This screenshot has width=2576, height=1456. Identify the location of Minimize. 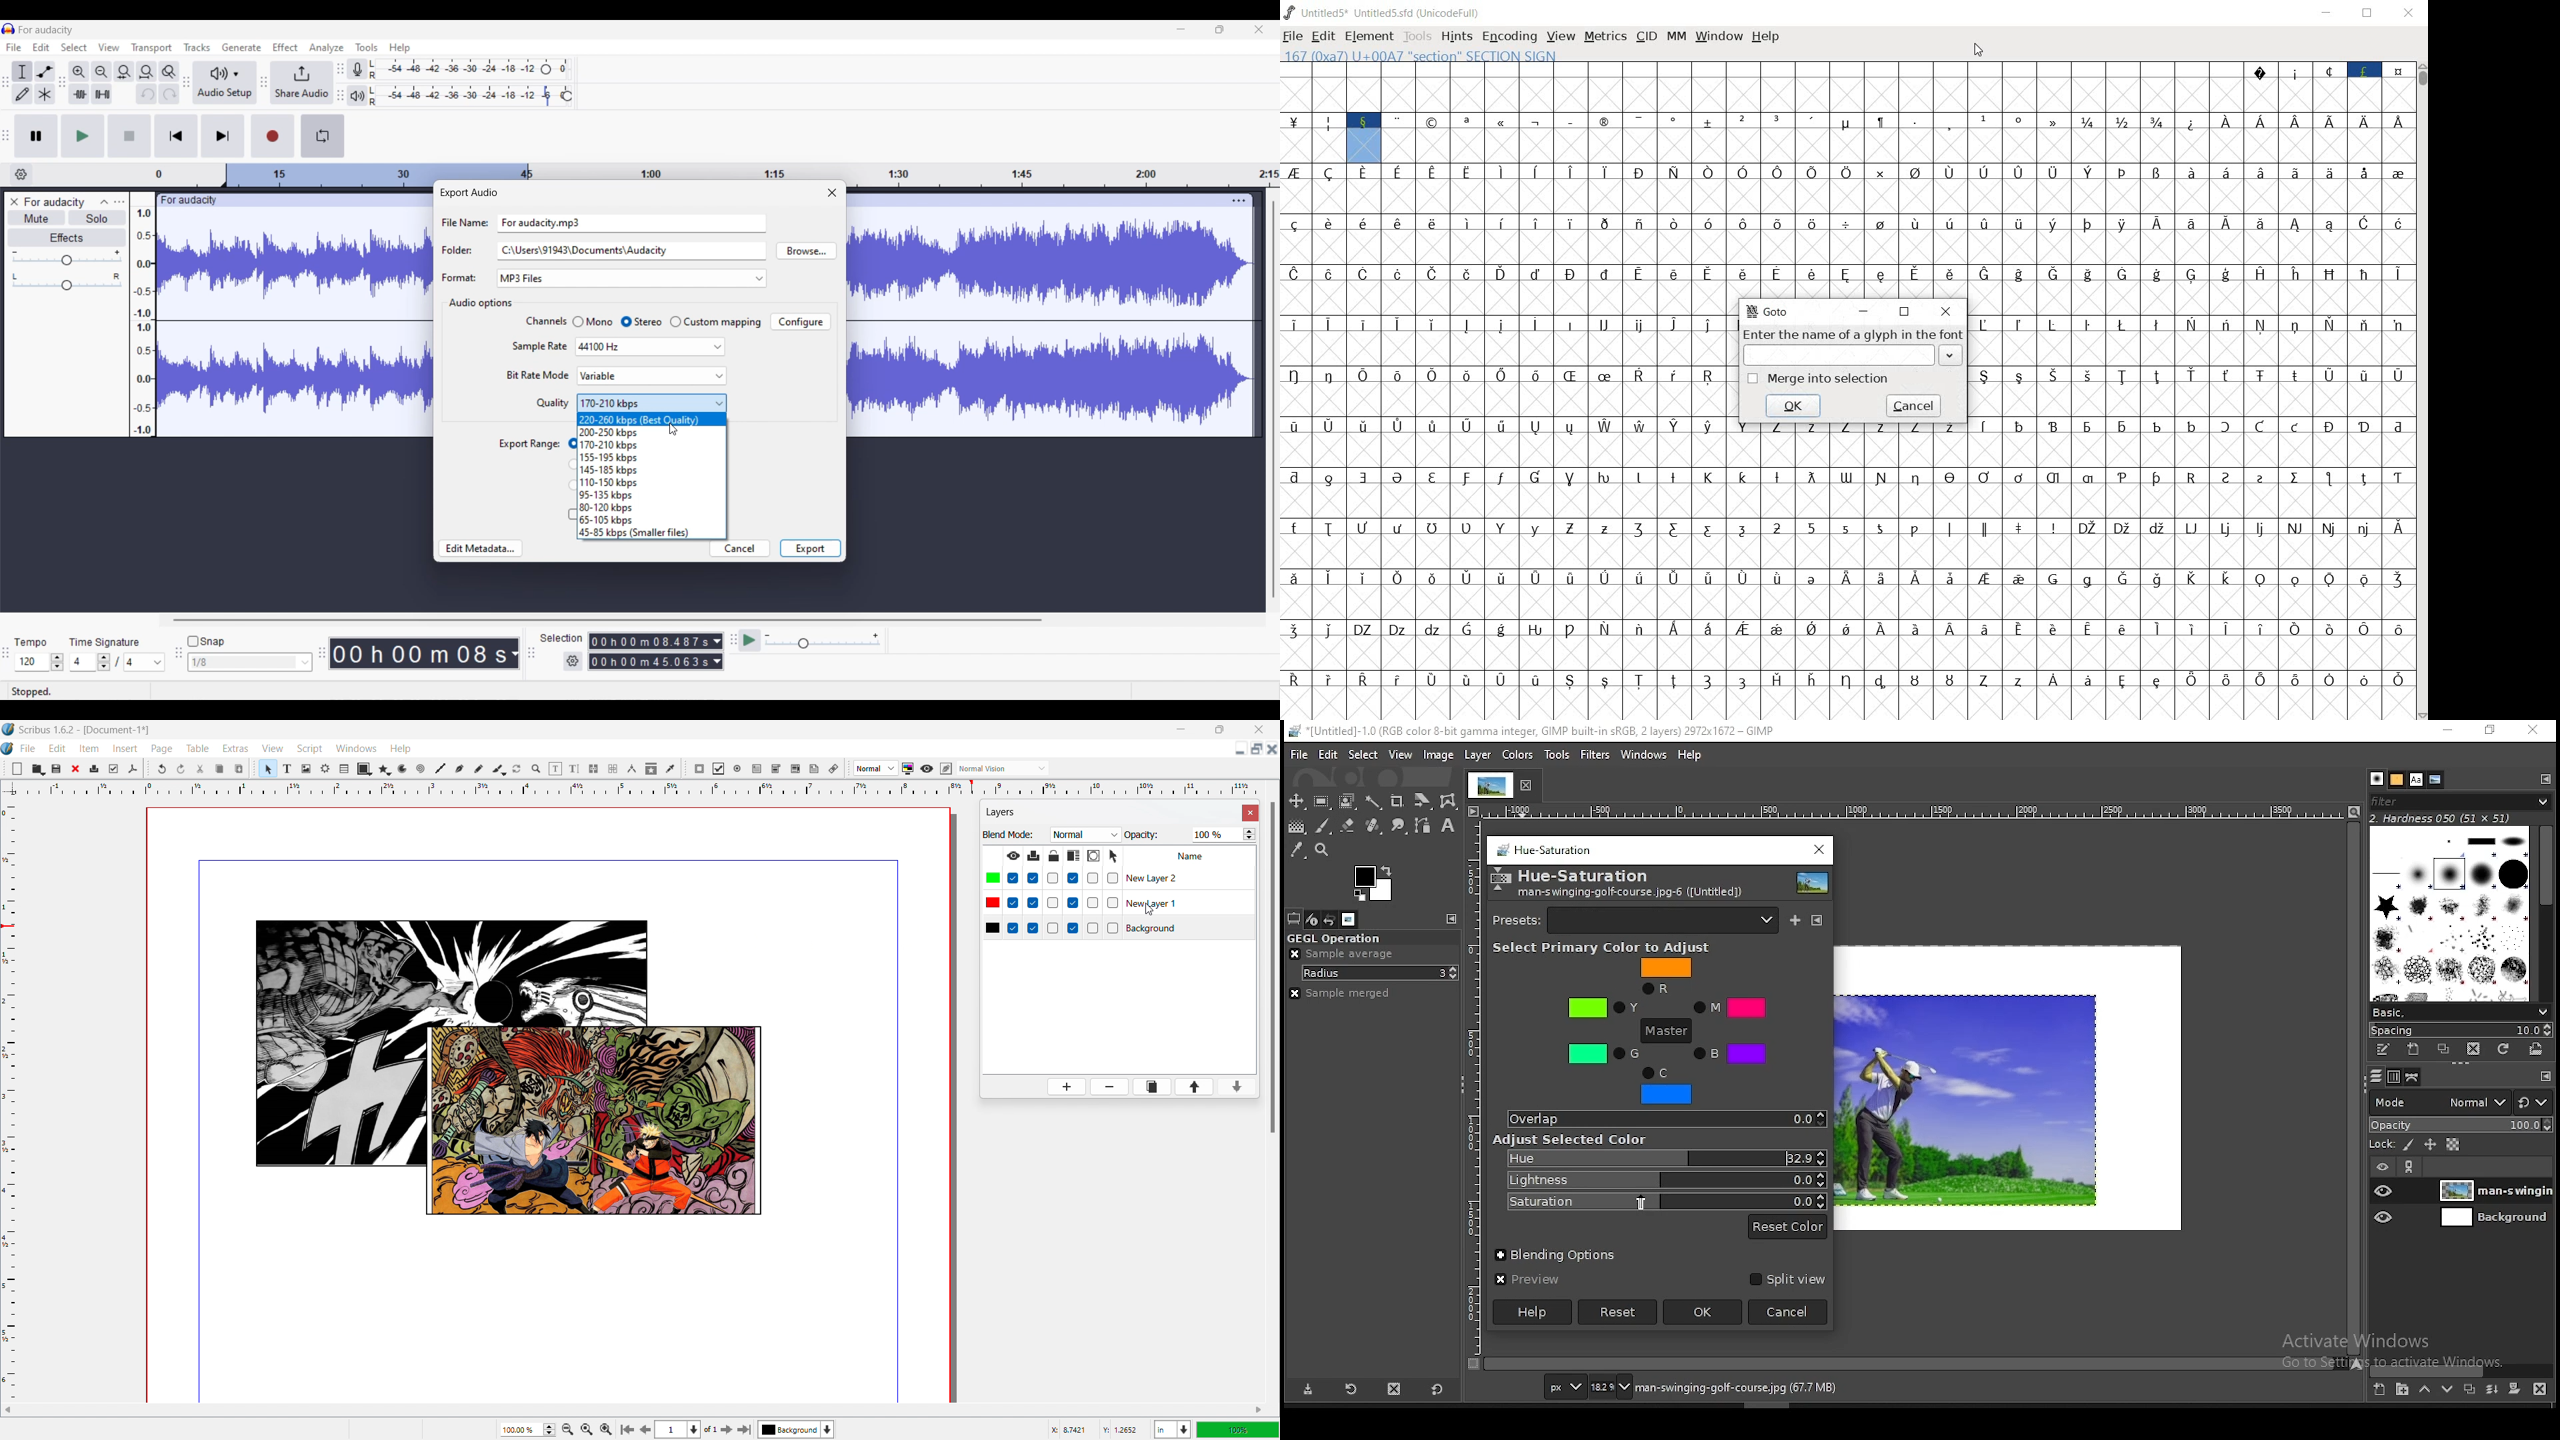
(1181, 29).